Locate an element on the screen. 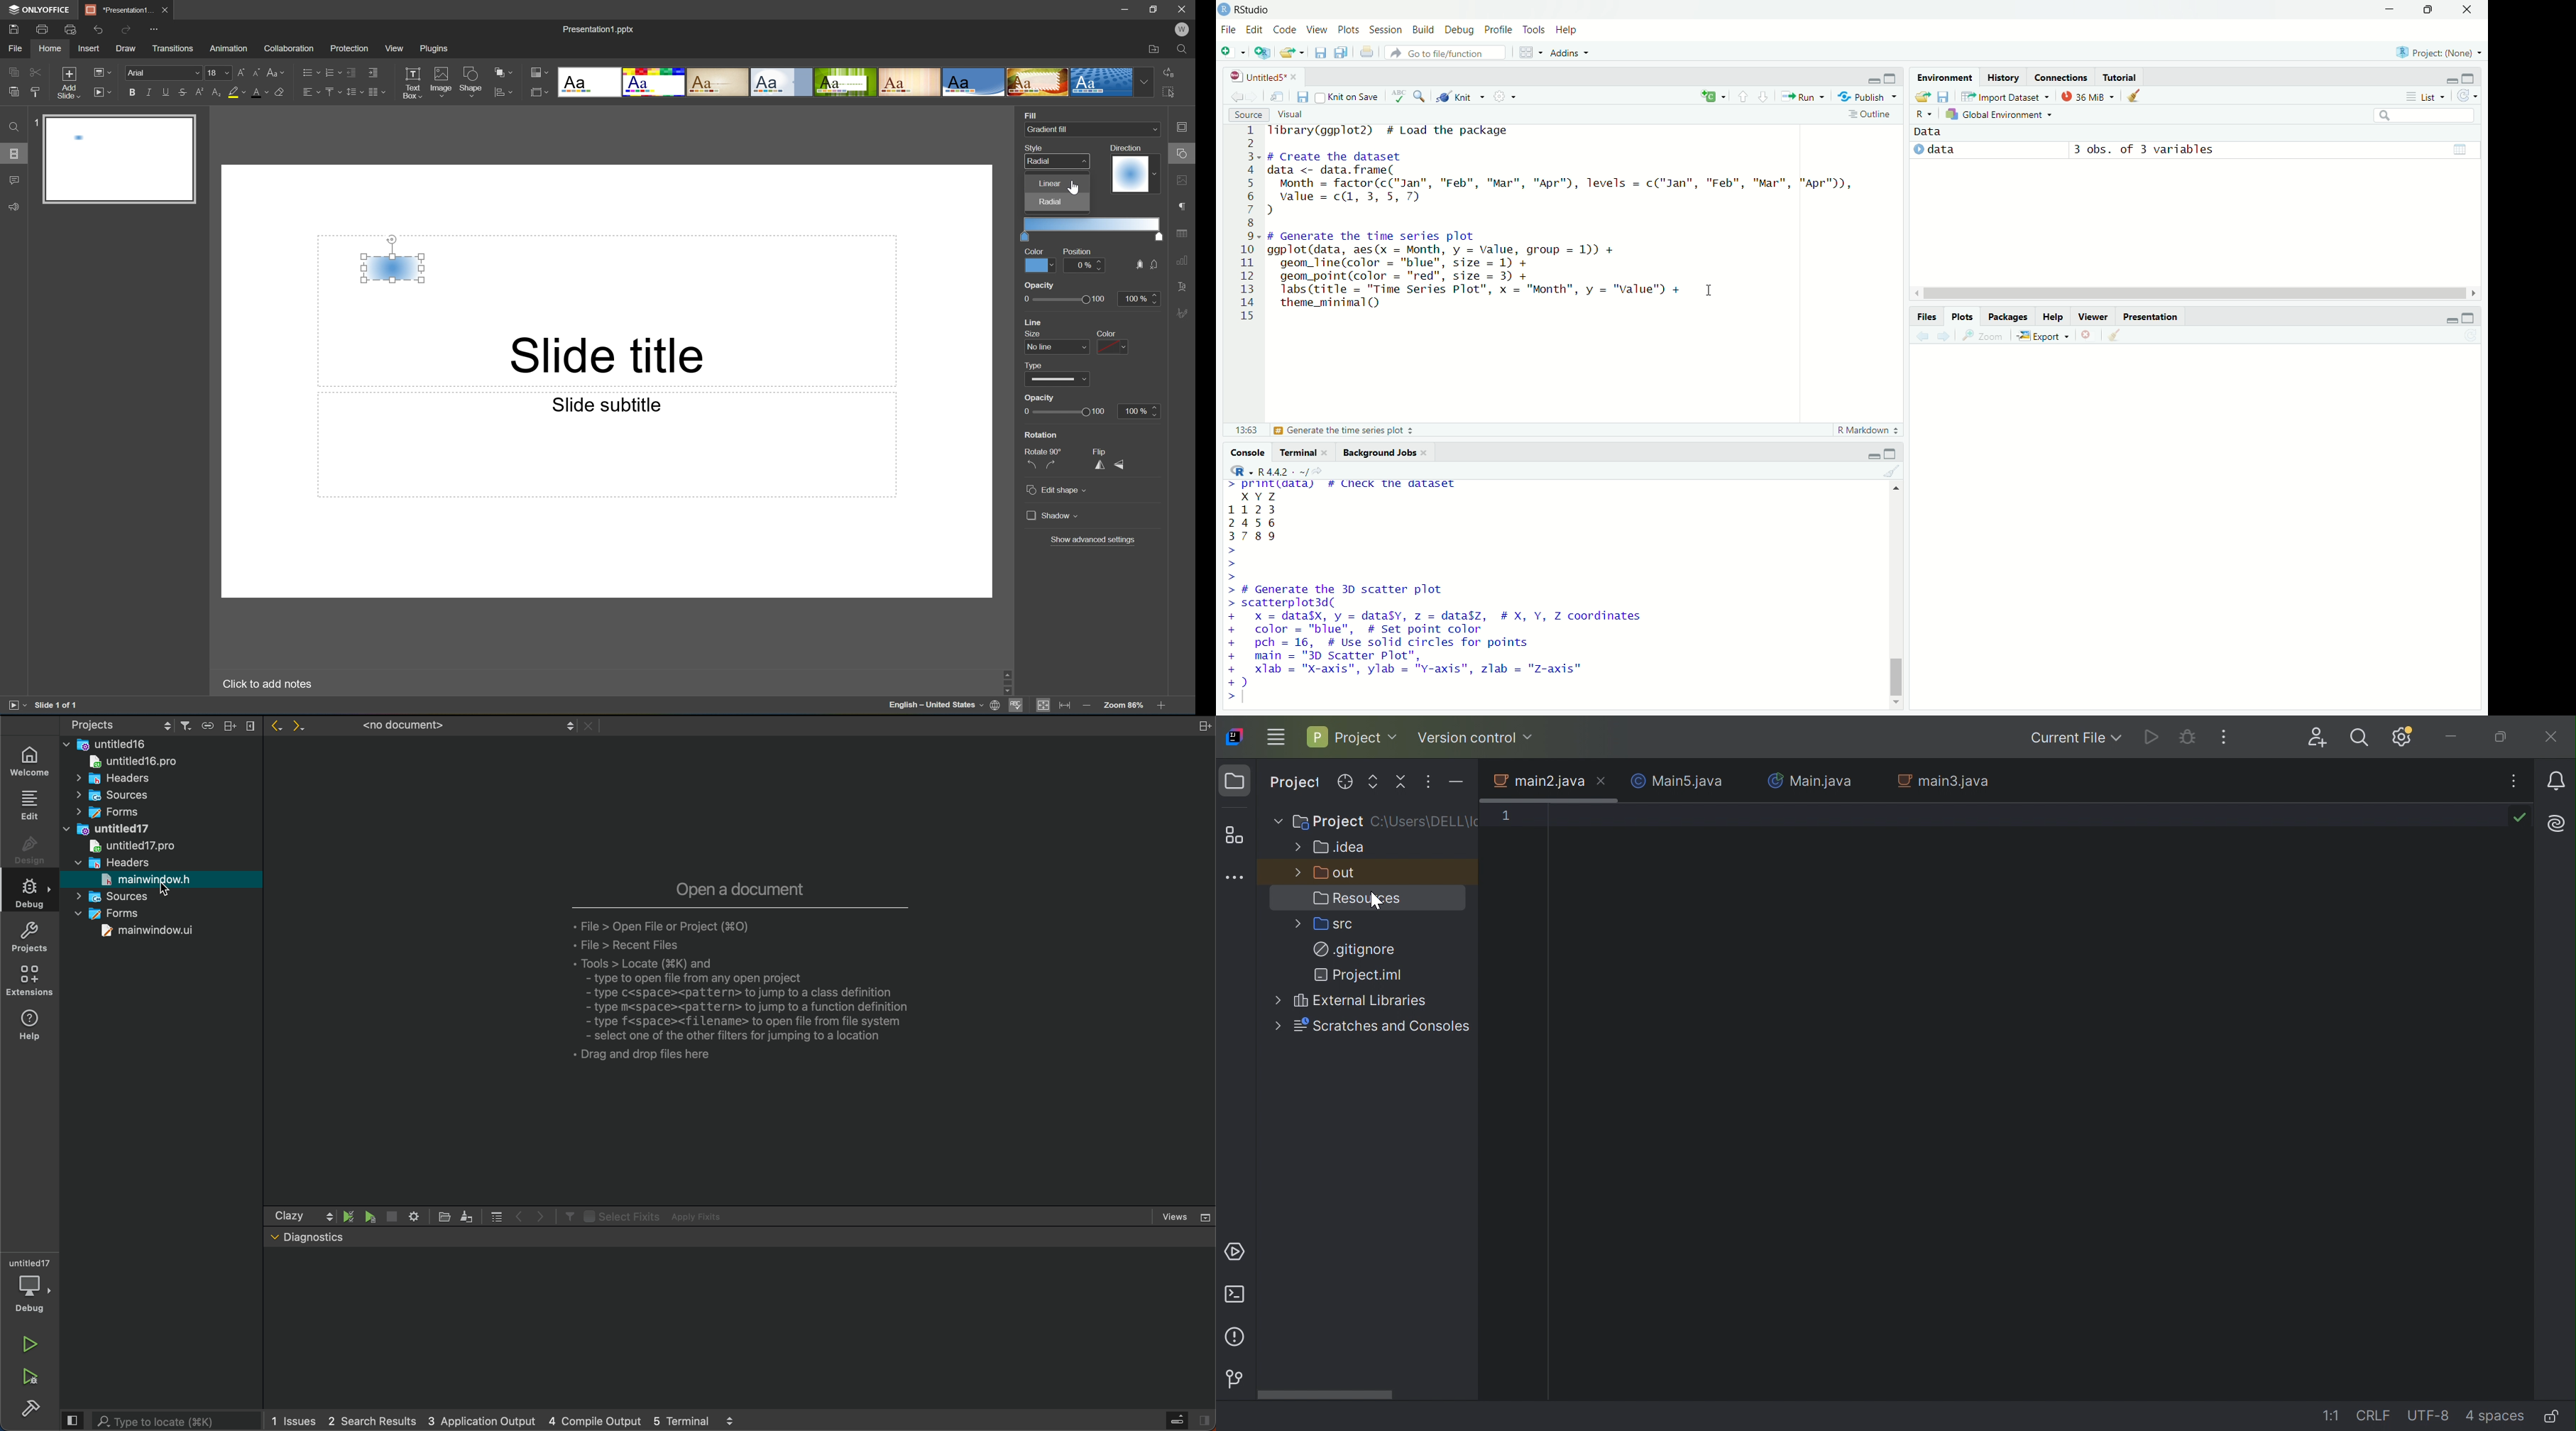 Image resolution: width=2576 pixels, height=1456 pixels. close is located at coordinates (2467, 10).